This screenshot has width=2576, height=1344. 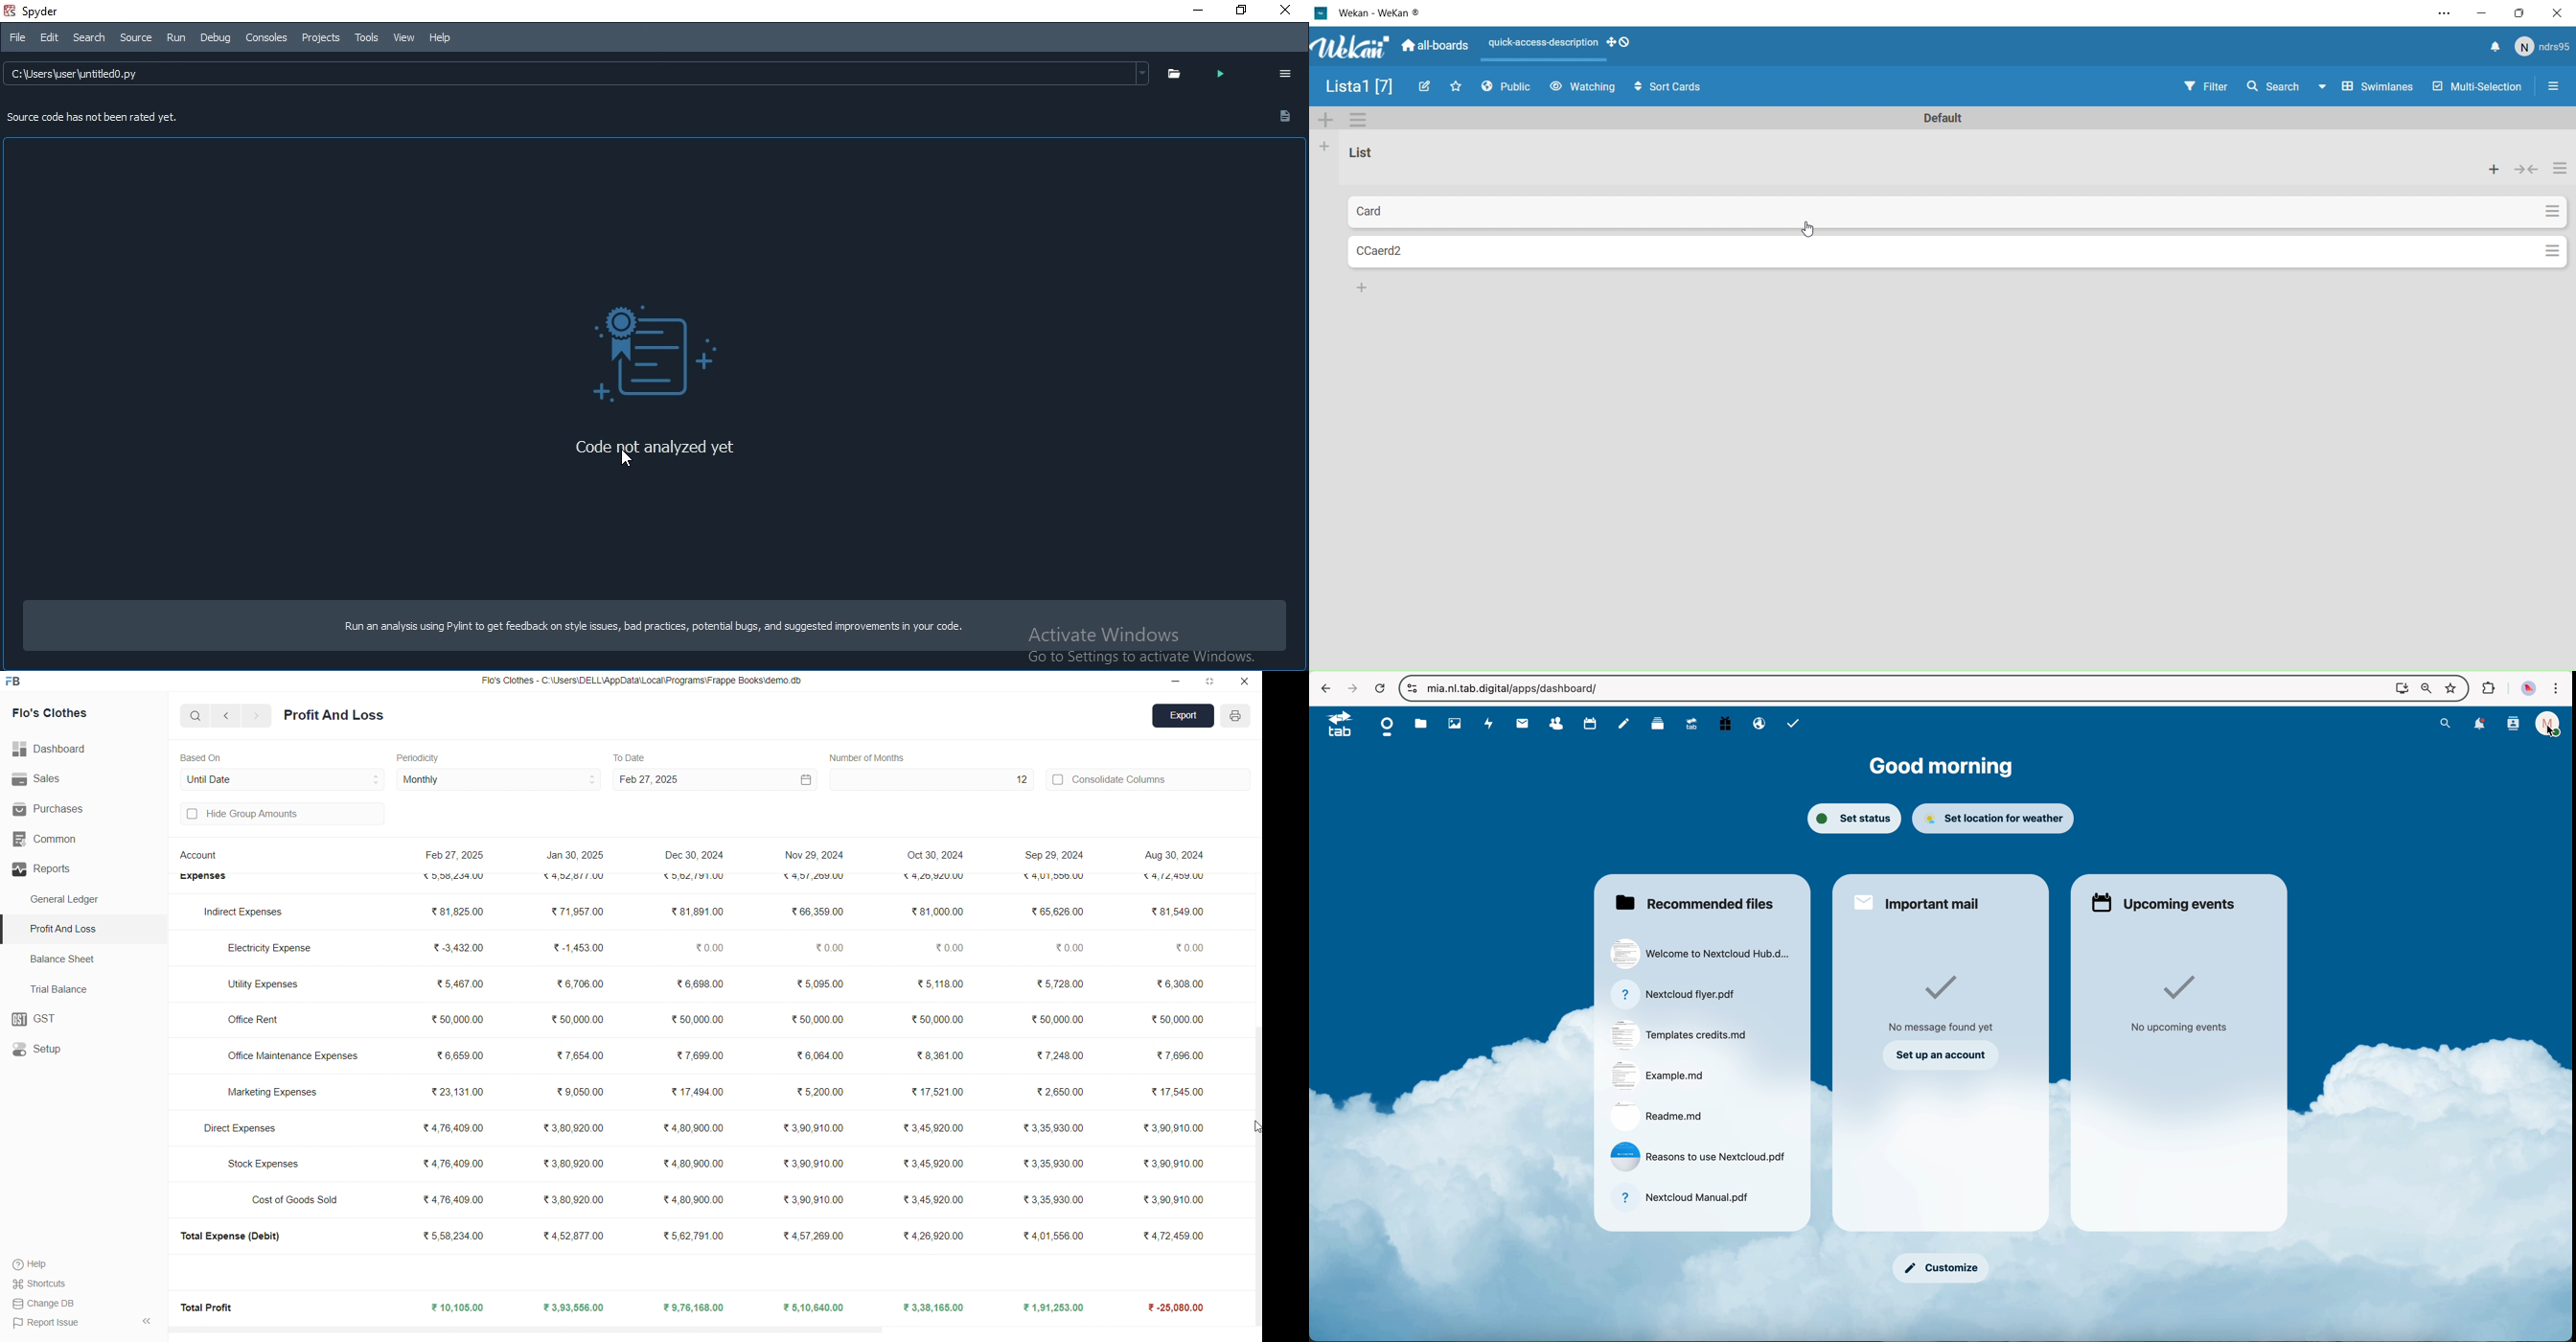 I want to click on Minimise, so click(x=1195, y=11).